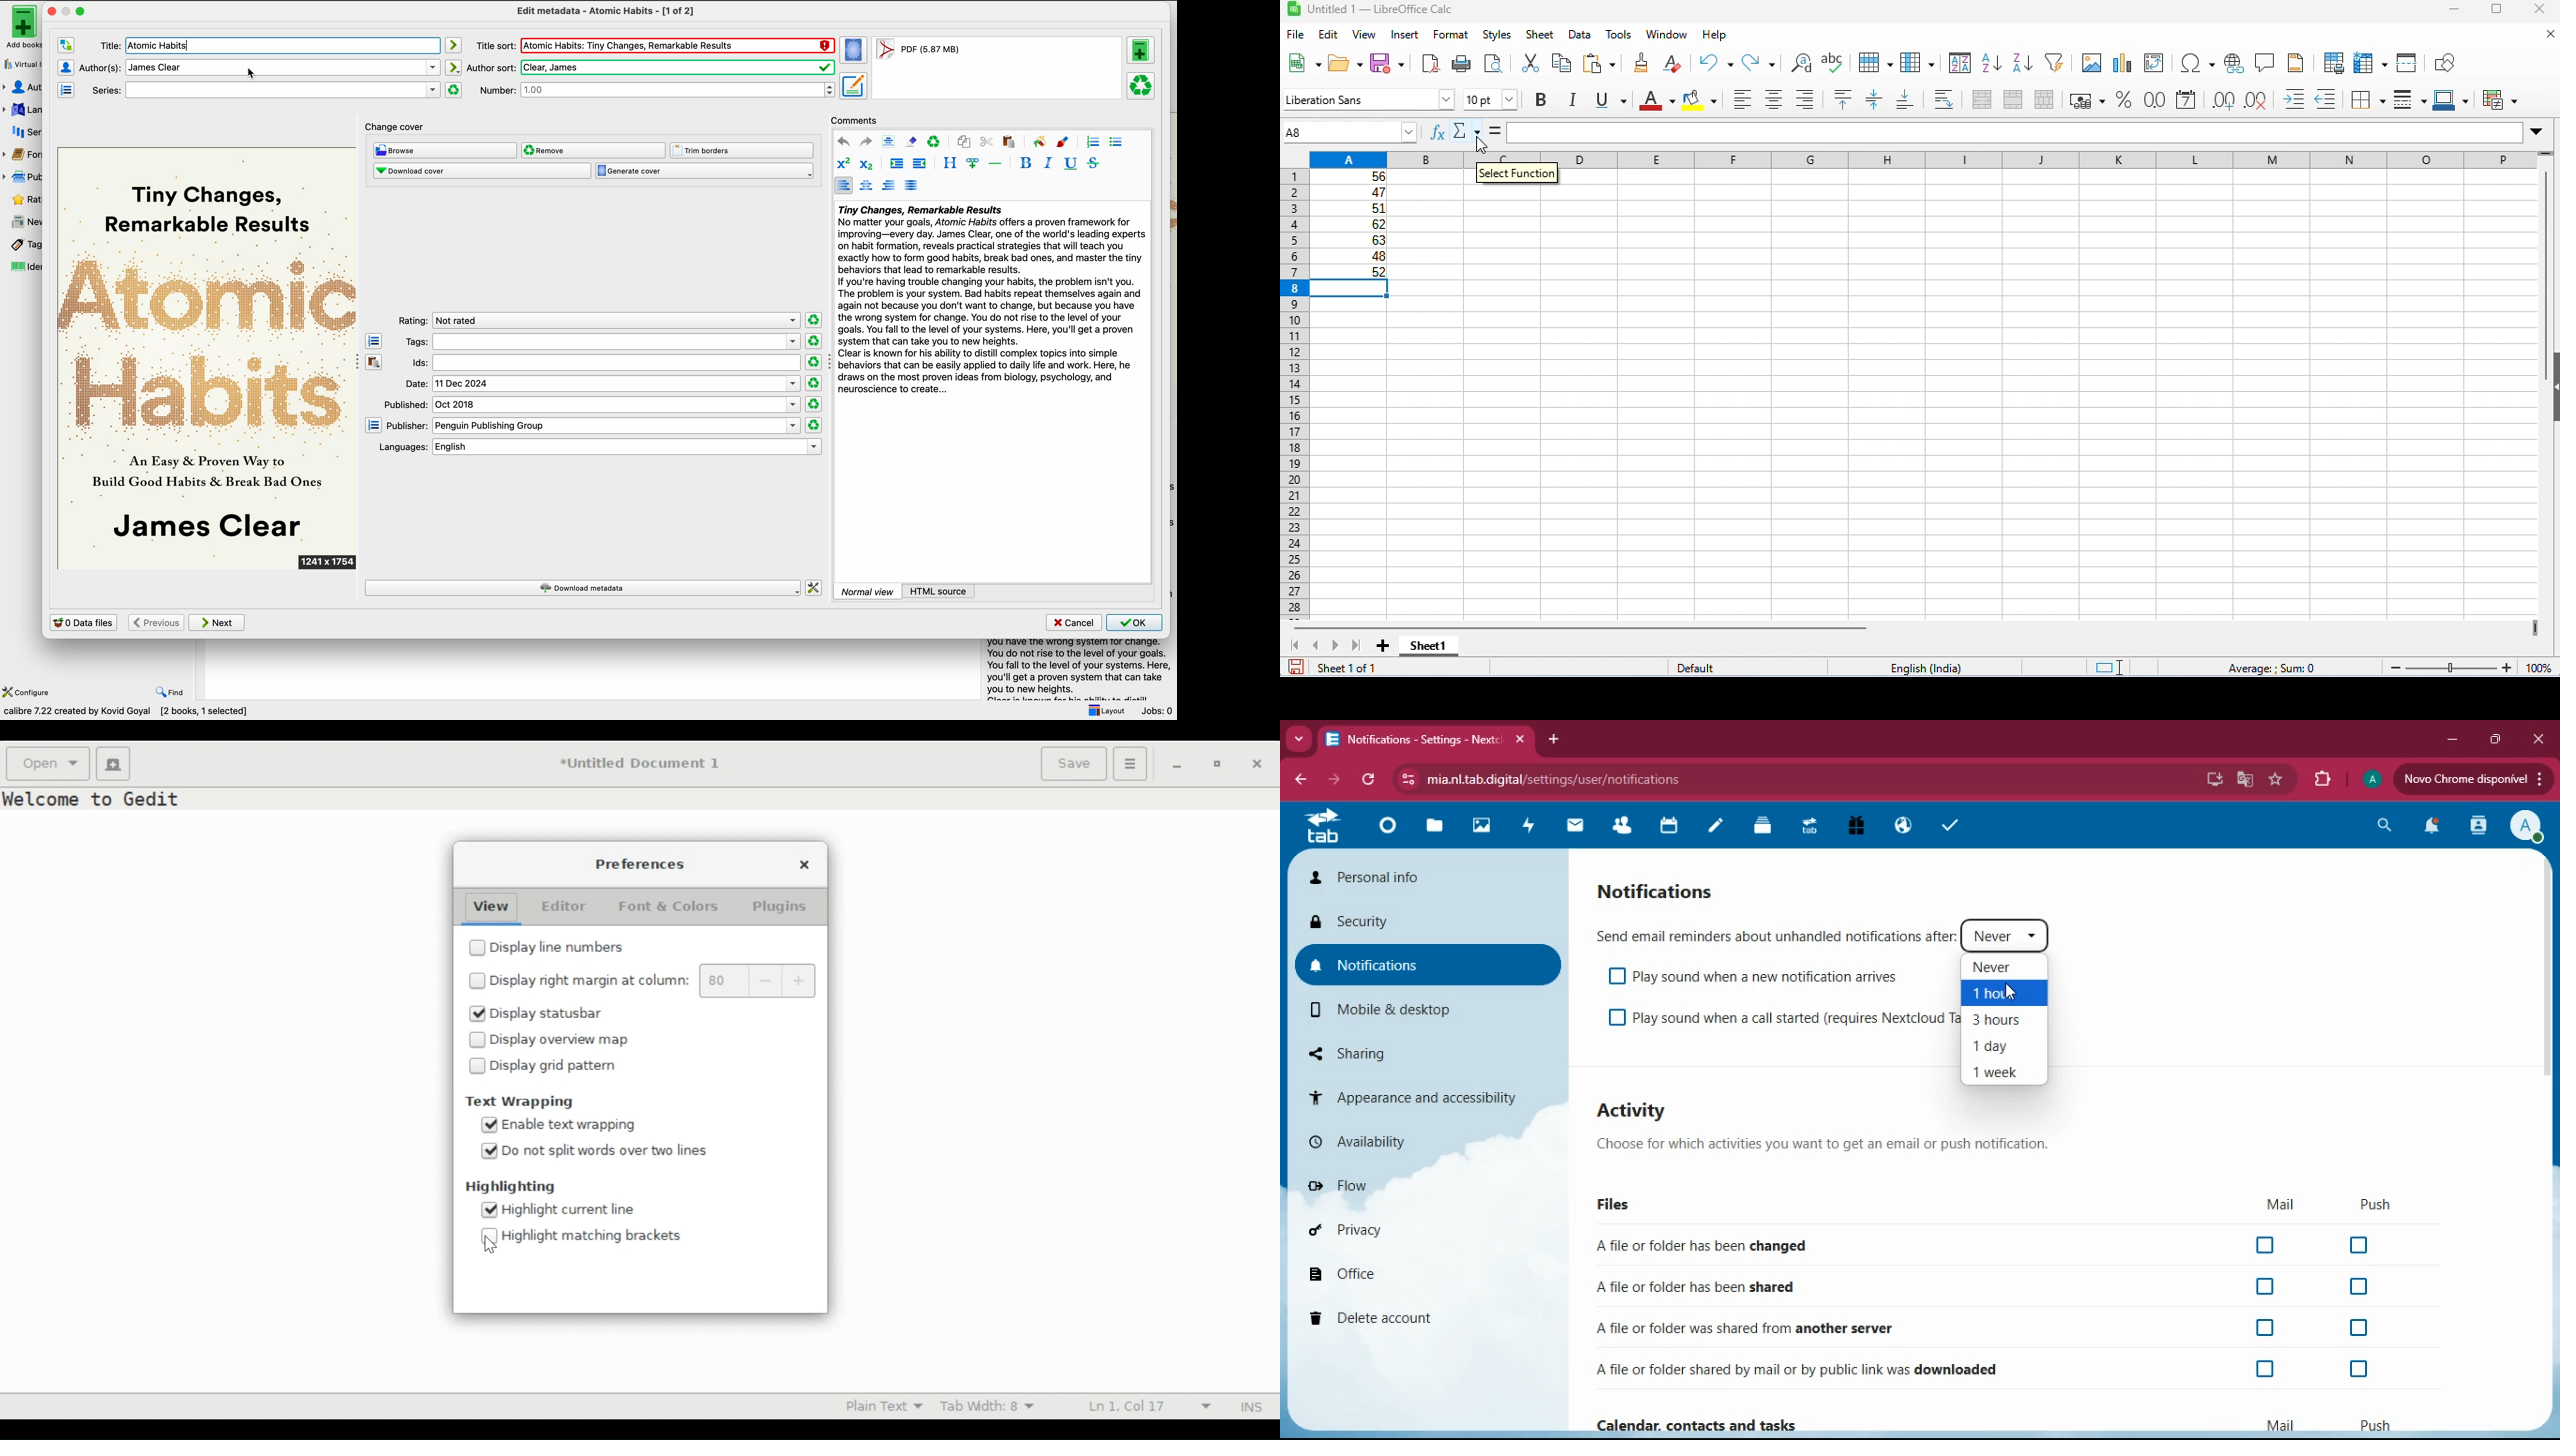  I want to click on font size, so click(1490, 99).